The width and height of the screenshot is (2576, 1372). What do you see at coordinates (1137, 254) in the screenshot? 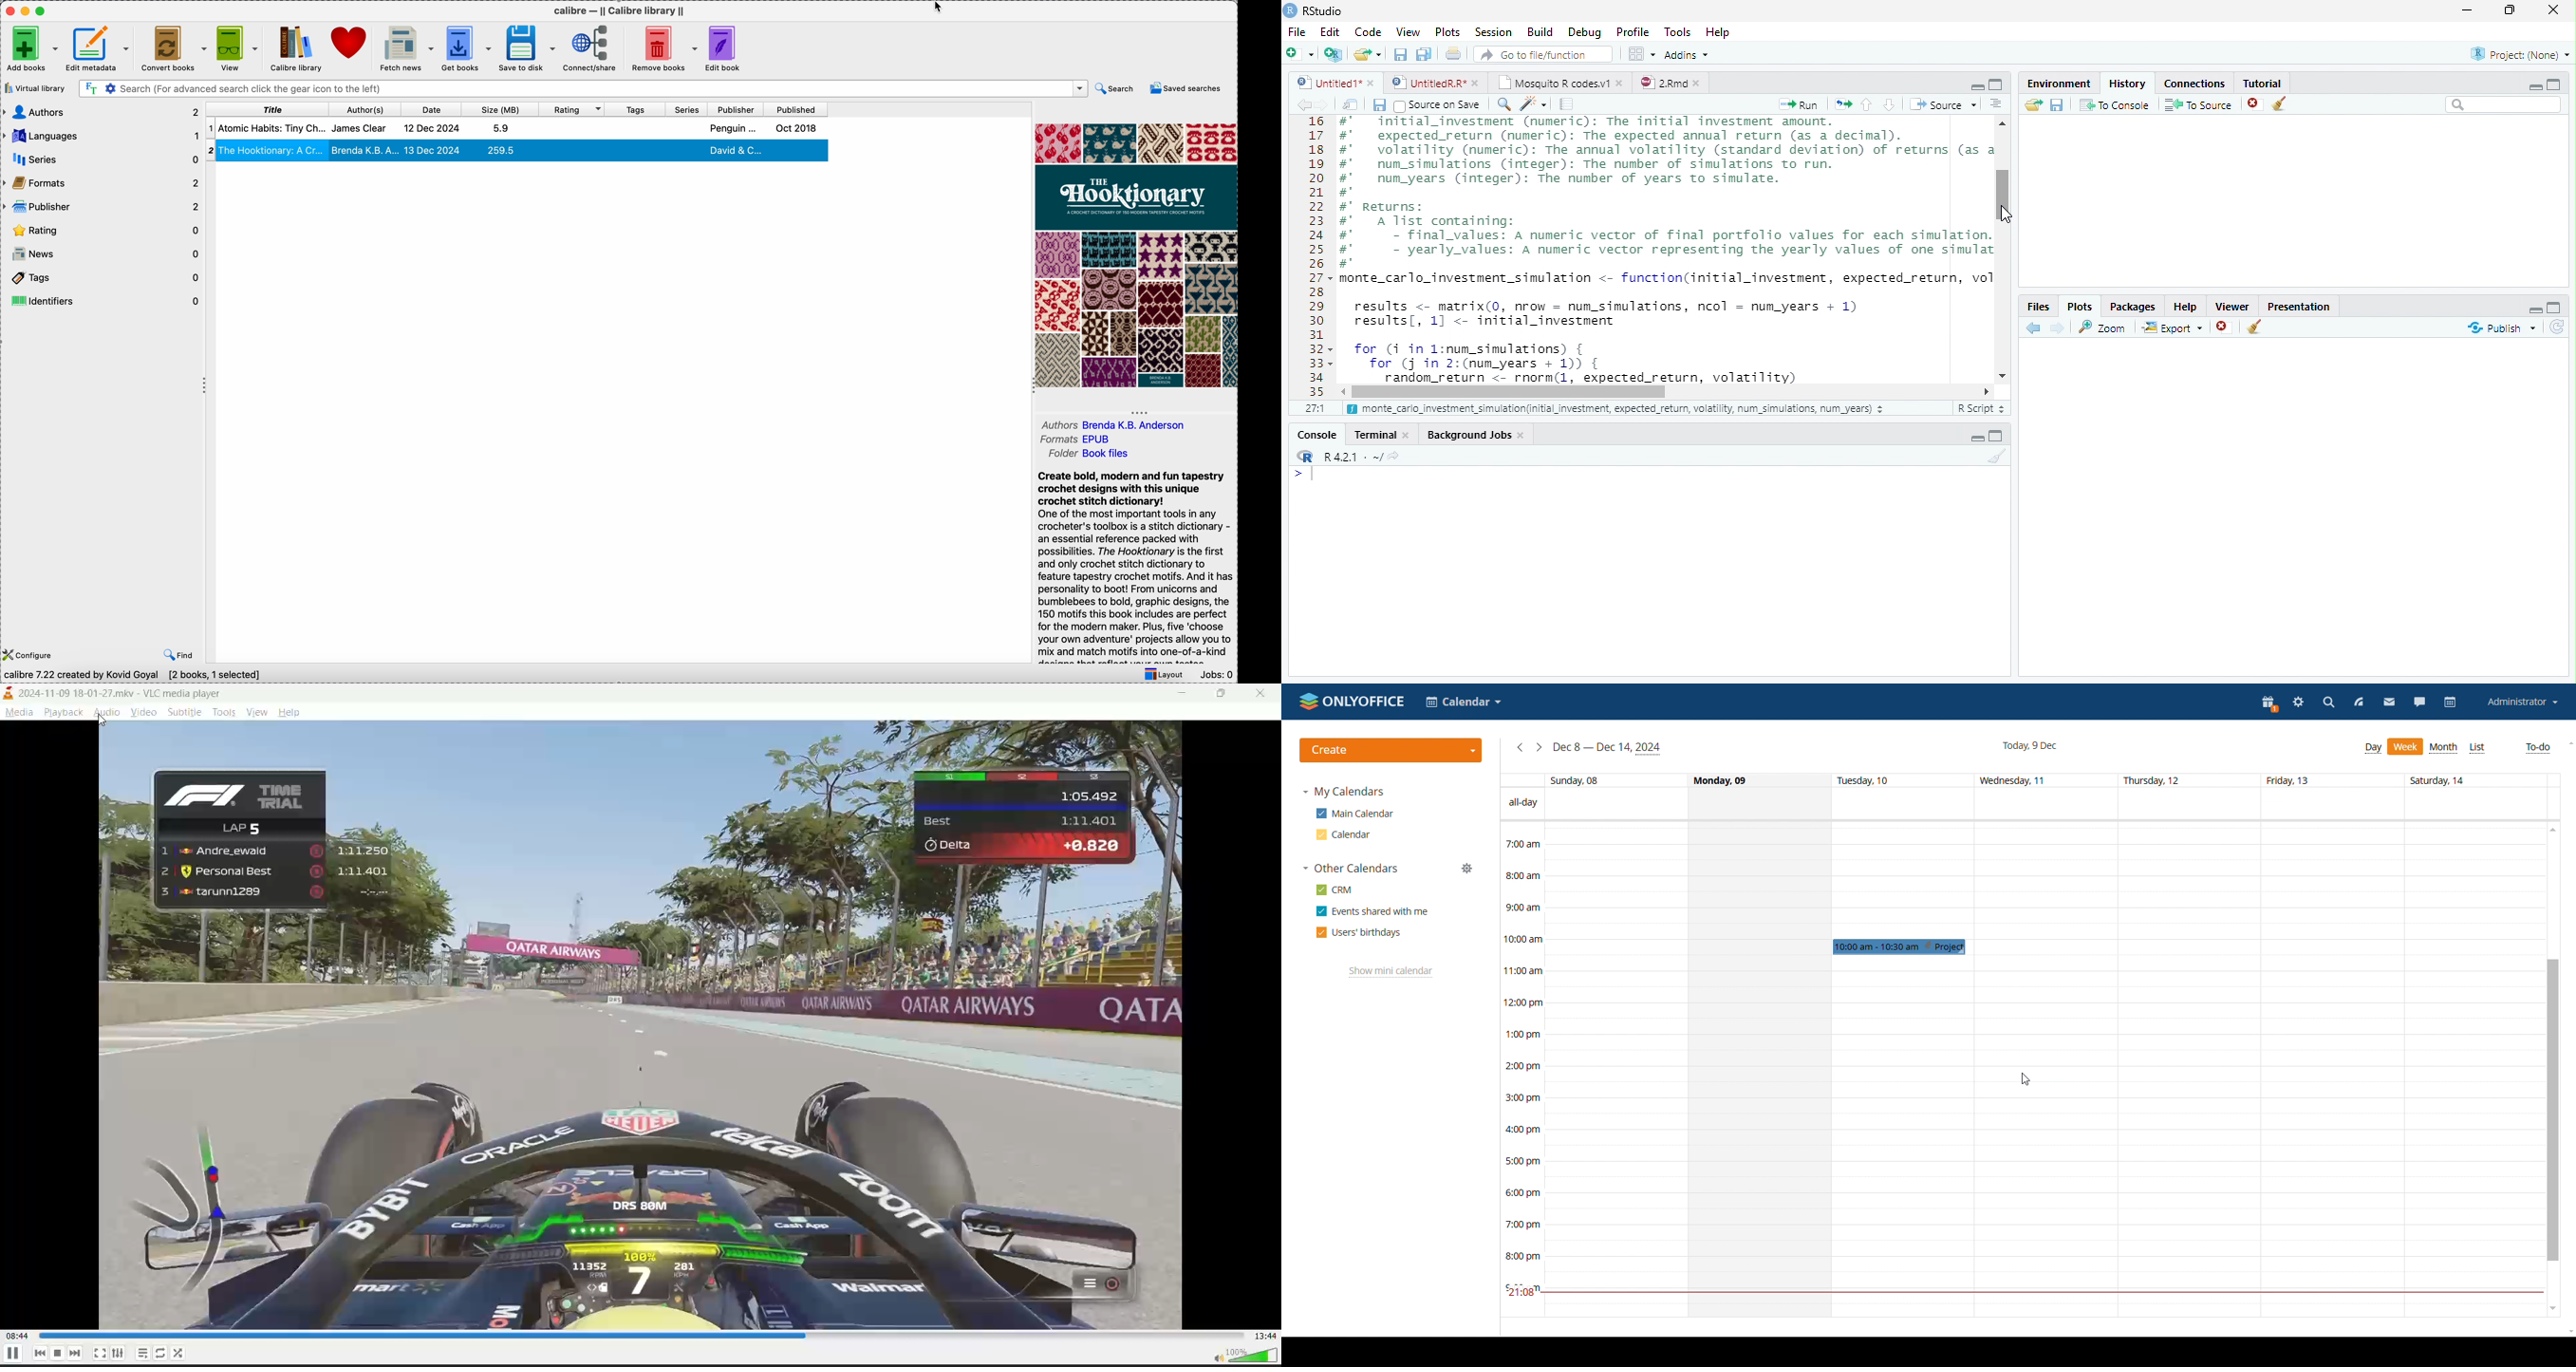
I see `book cover preview` at bounding box center [1137, 254].